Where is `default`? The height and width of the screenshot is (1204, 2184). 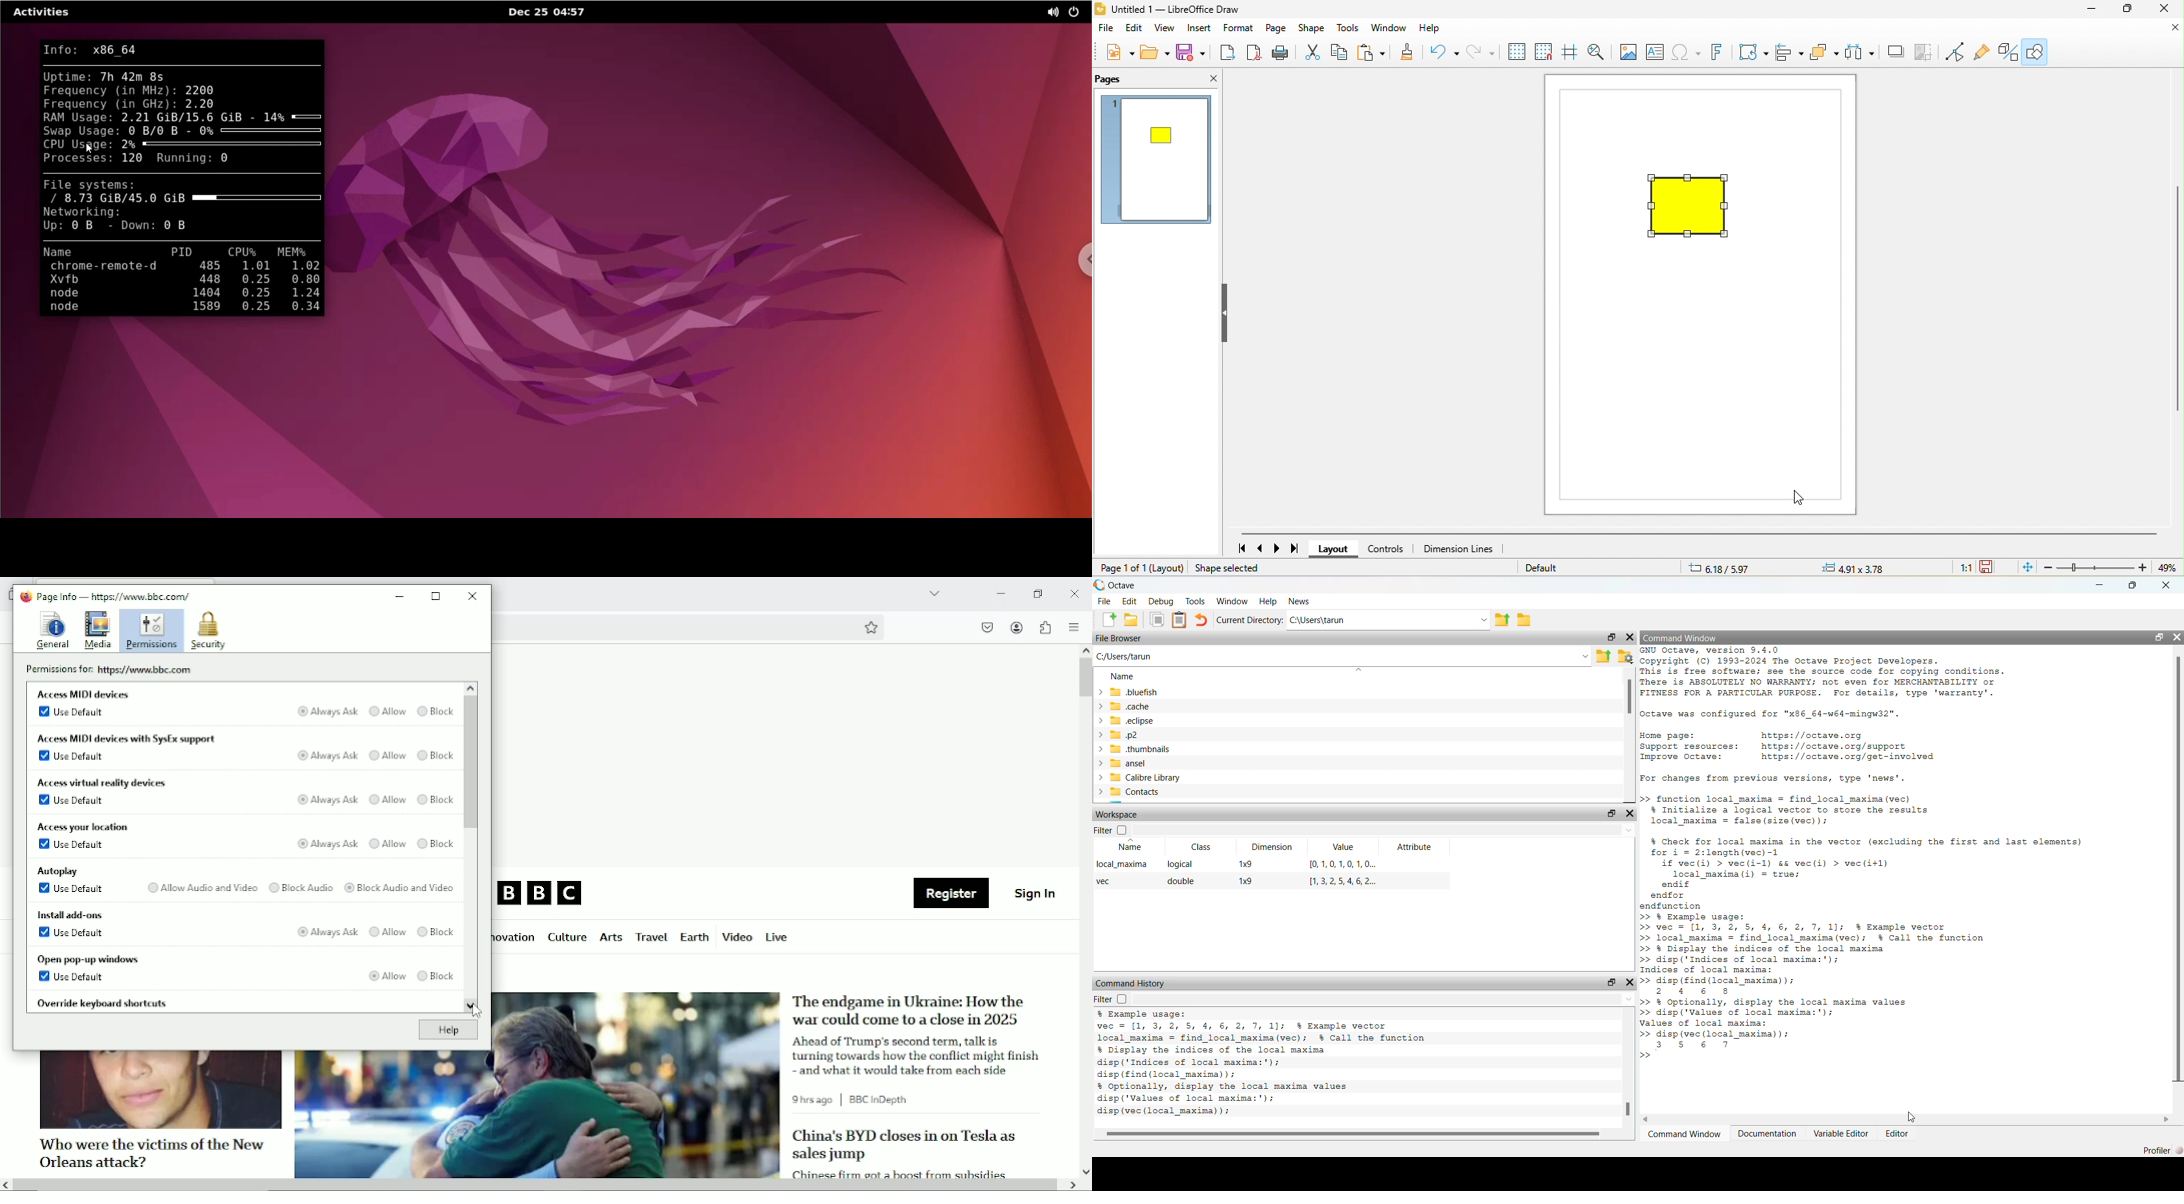 default is located at coordinates (1549, 568).